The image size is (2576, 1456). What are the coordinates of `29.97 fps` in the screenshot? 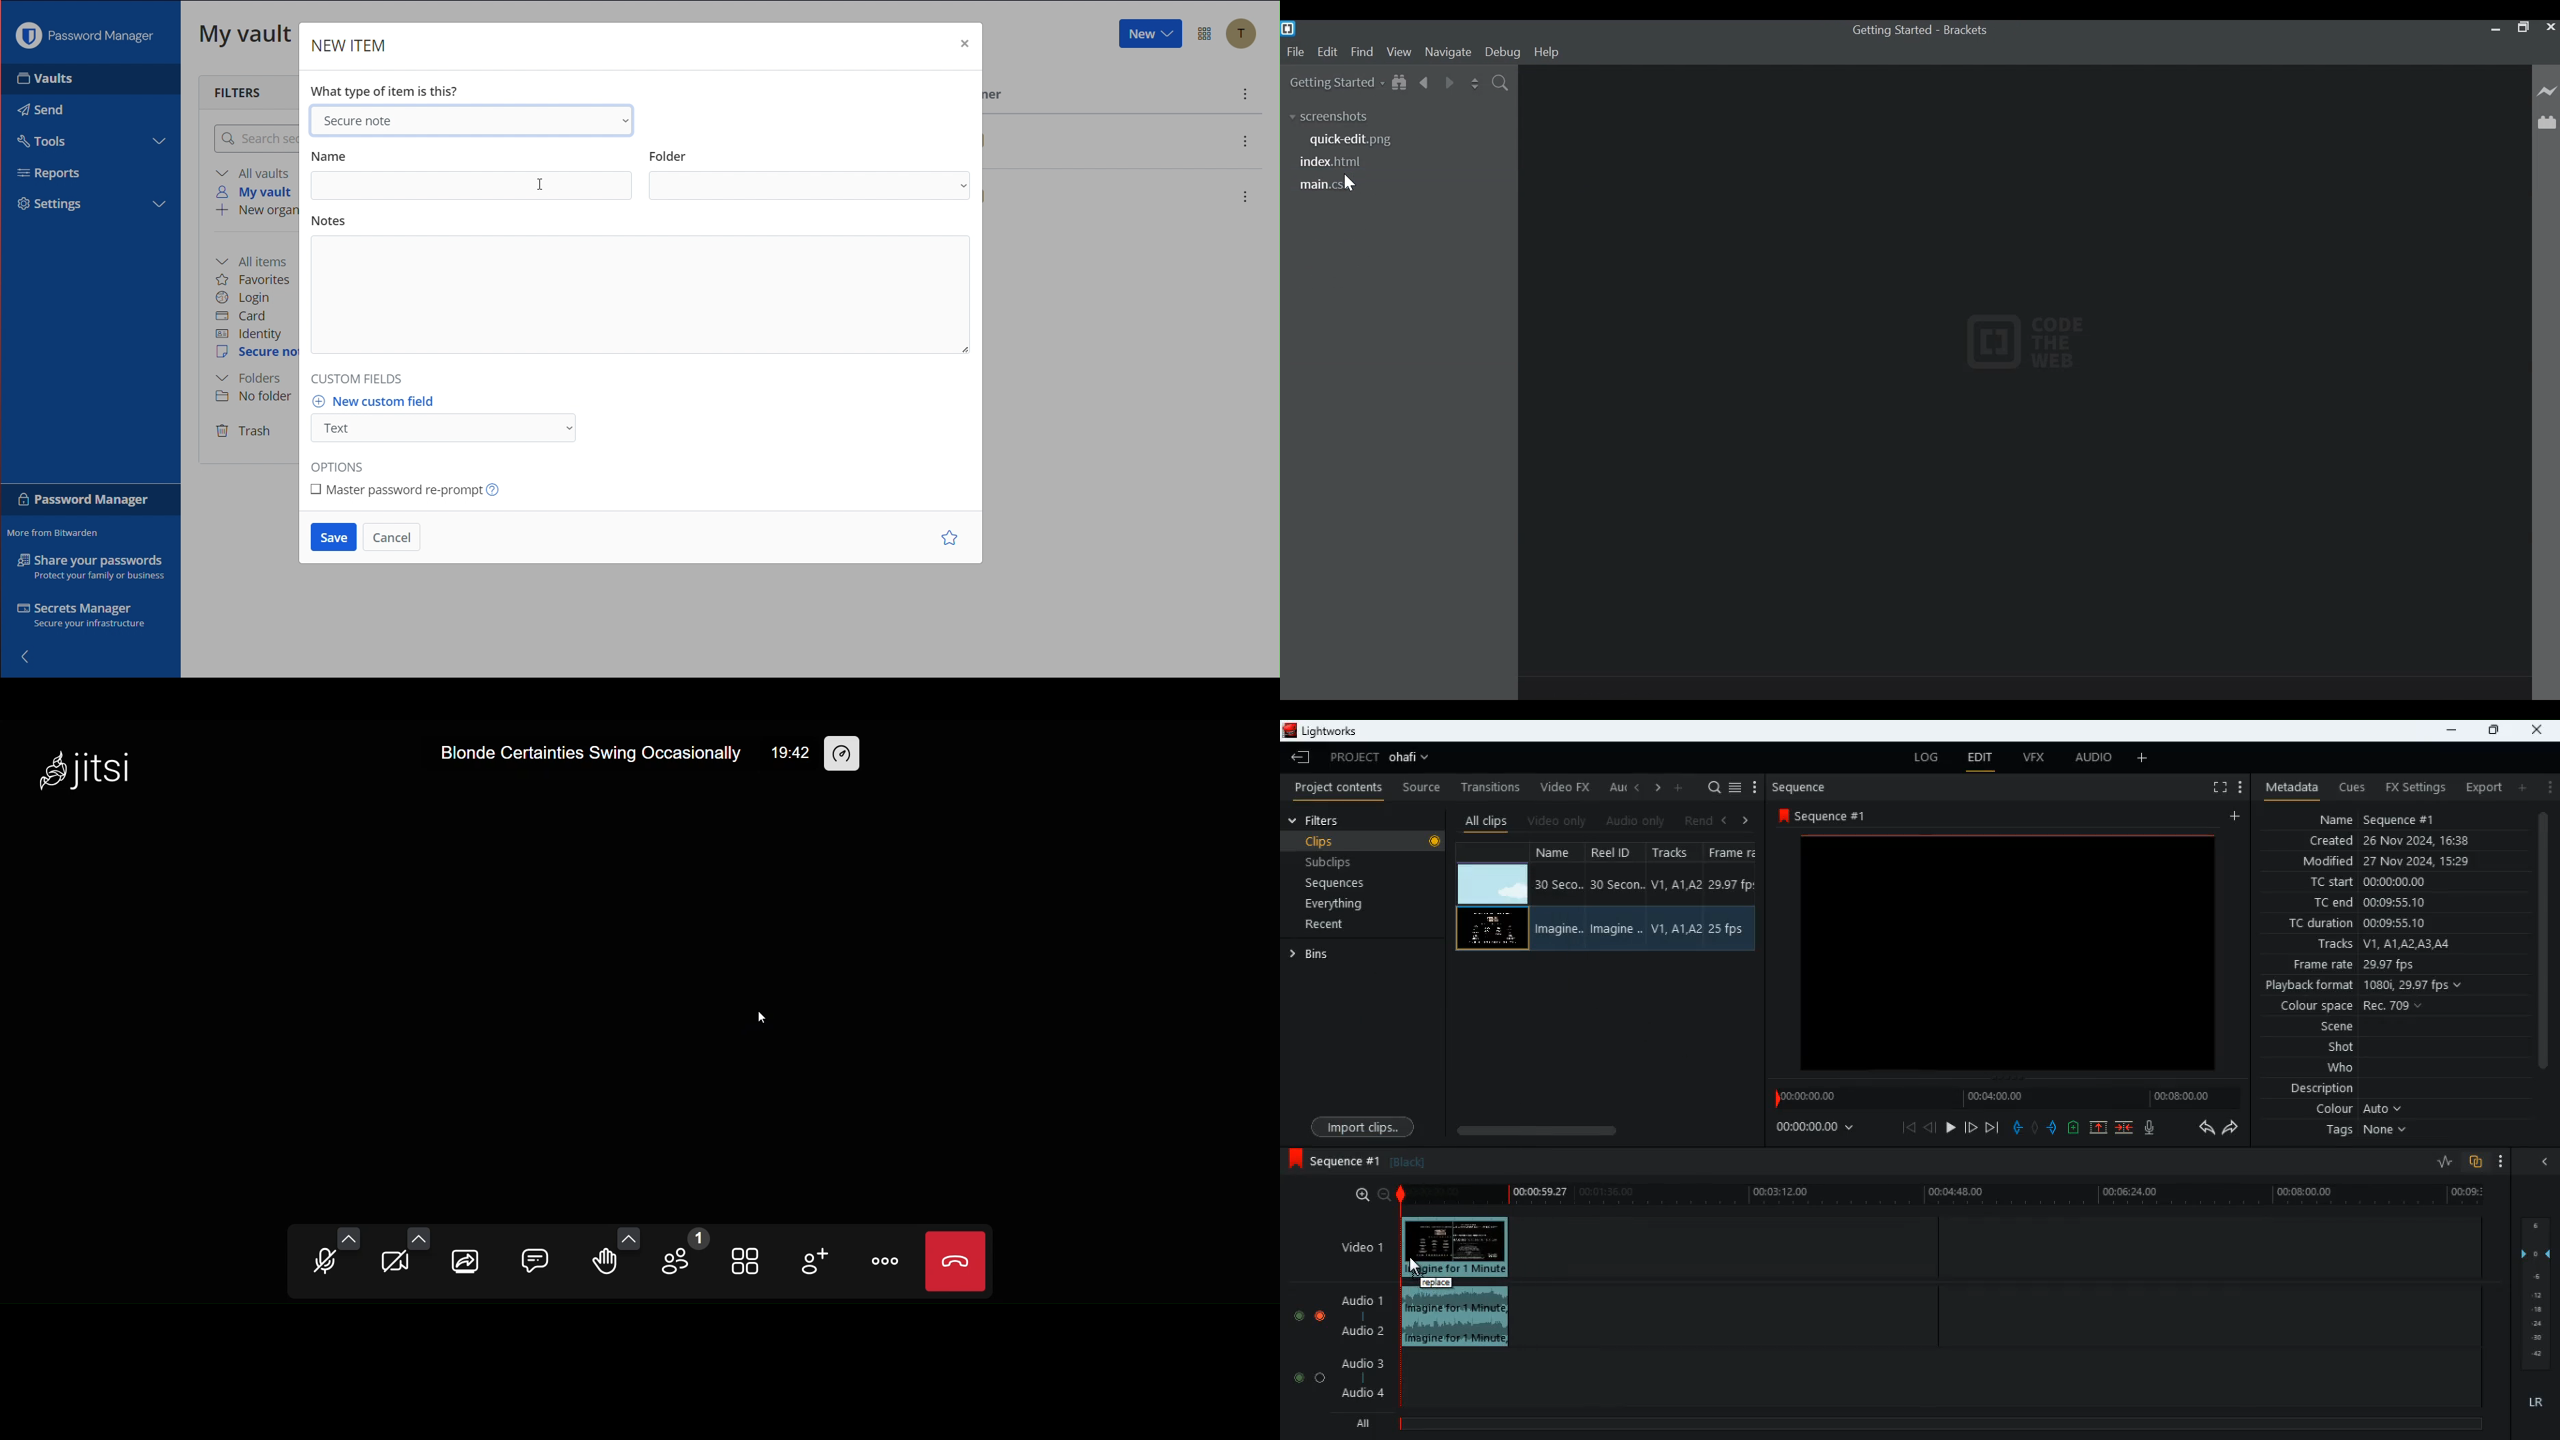 It's located at (1737, 887).